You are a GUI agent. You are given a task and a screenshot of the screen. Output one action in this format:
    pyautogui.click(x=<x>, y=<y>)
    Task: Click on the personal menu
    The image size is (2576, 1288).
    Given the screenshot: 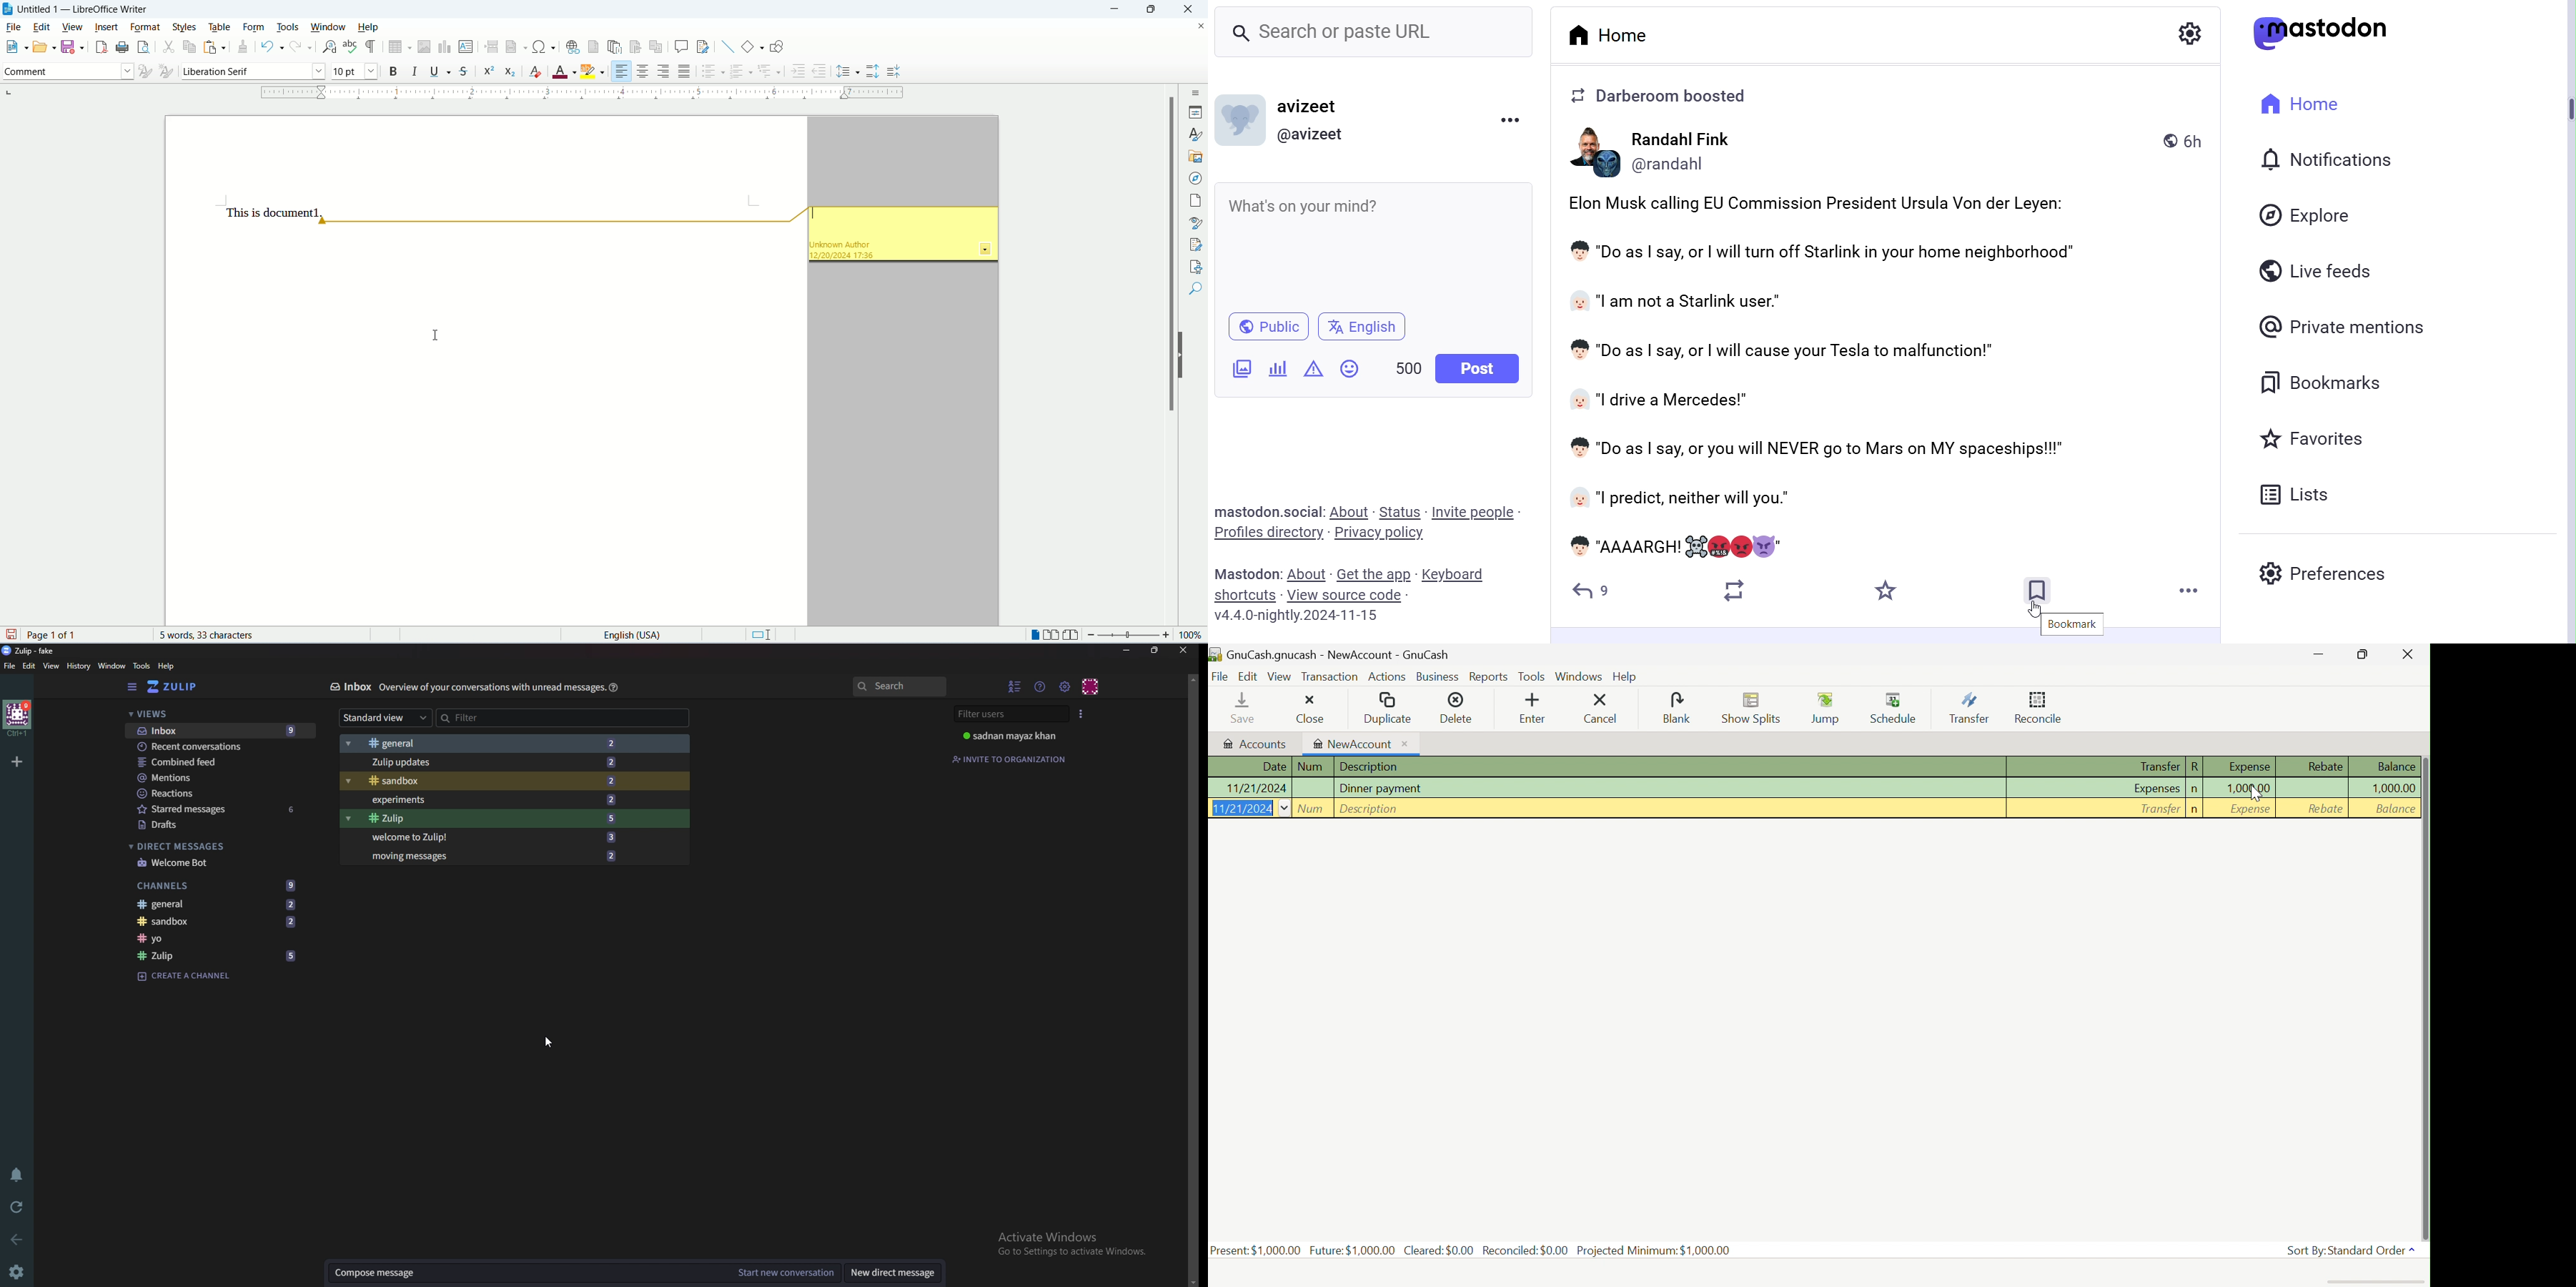 What is the action you would take?
    pyautogui.click(x=1090, y=685)
    